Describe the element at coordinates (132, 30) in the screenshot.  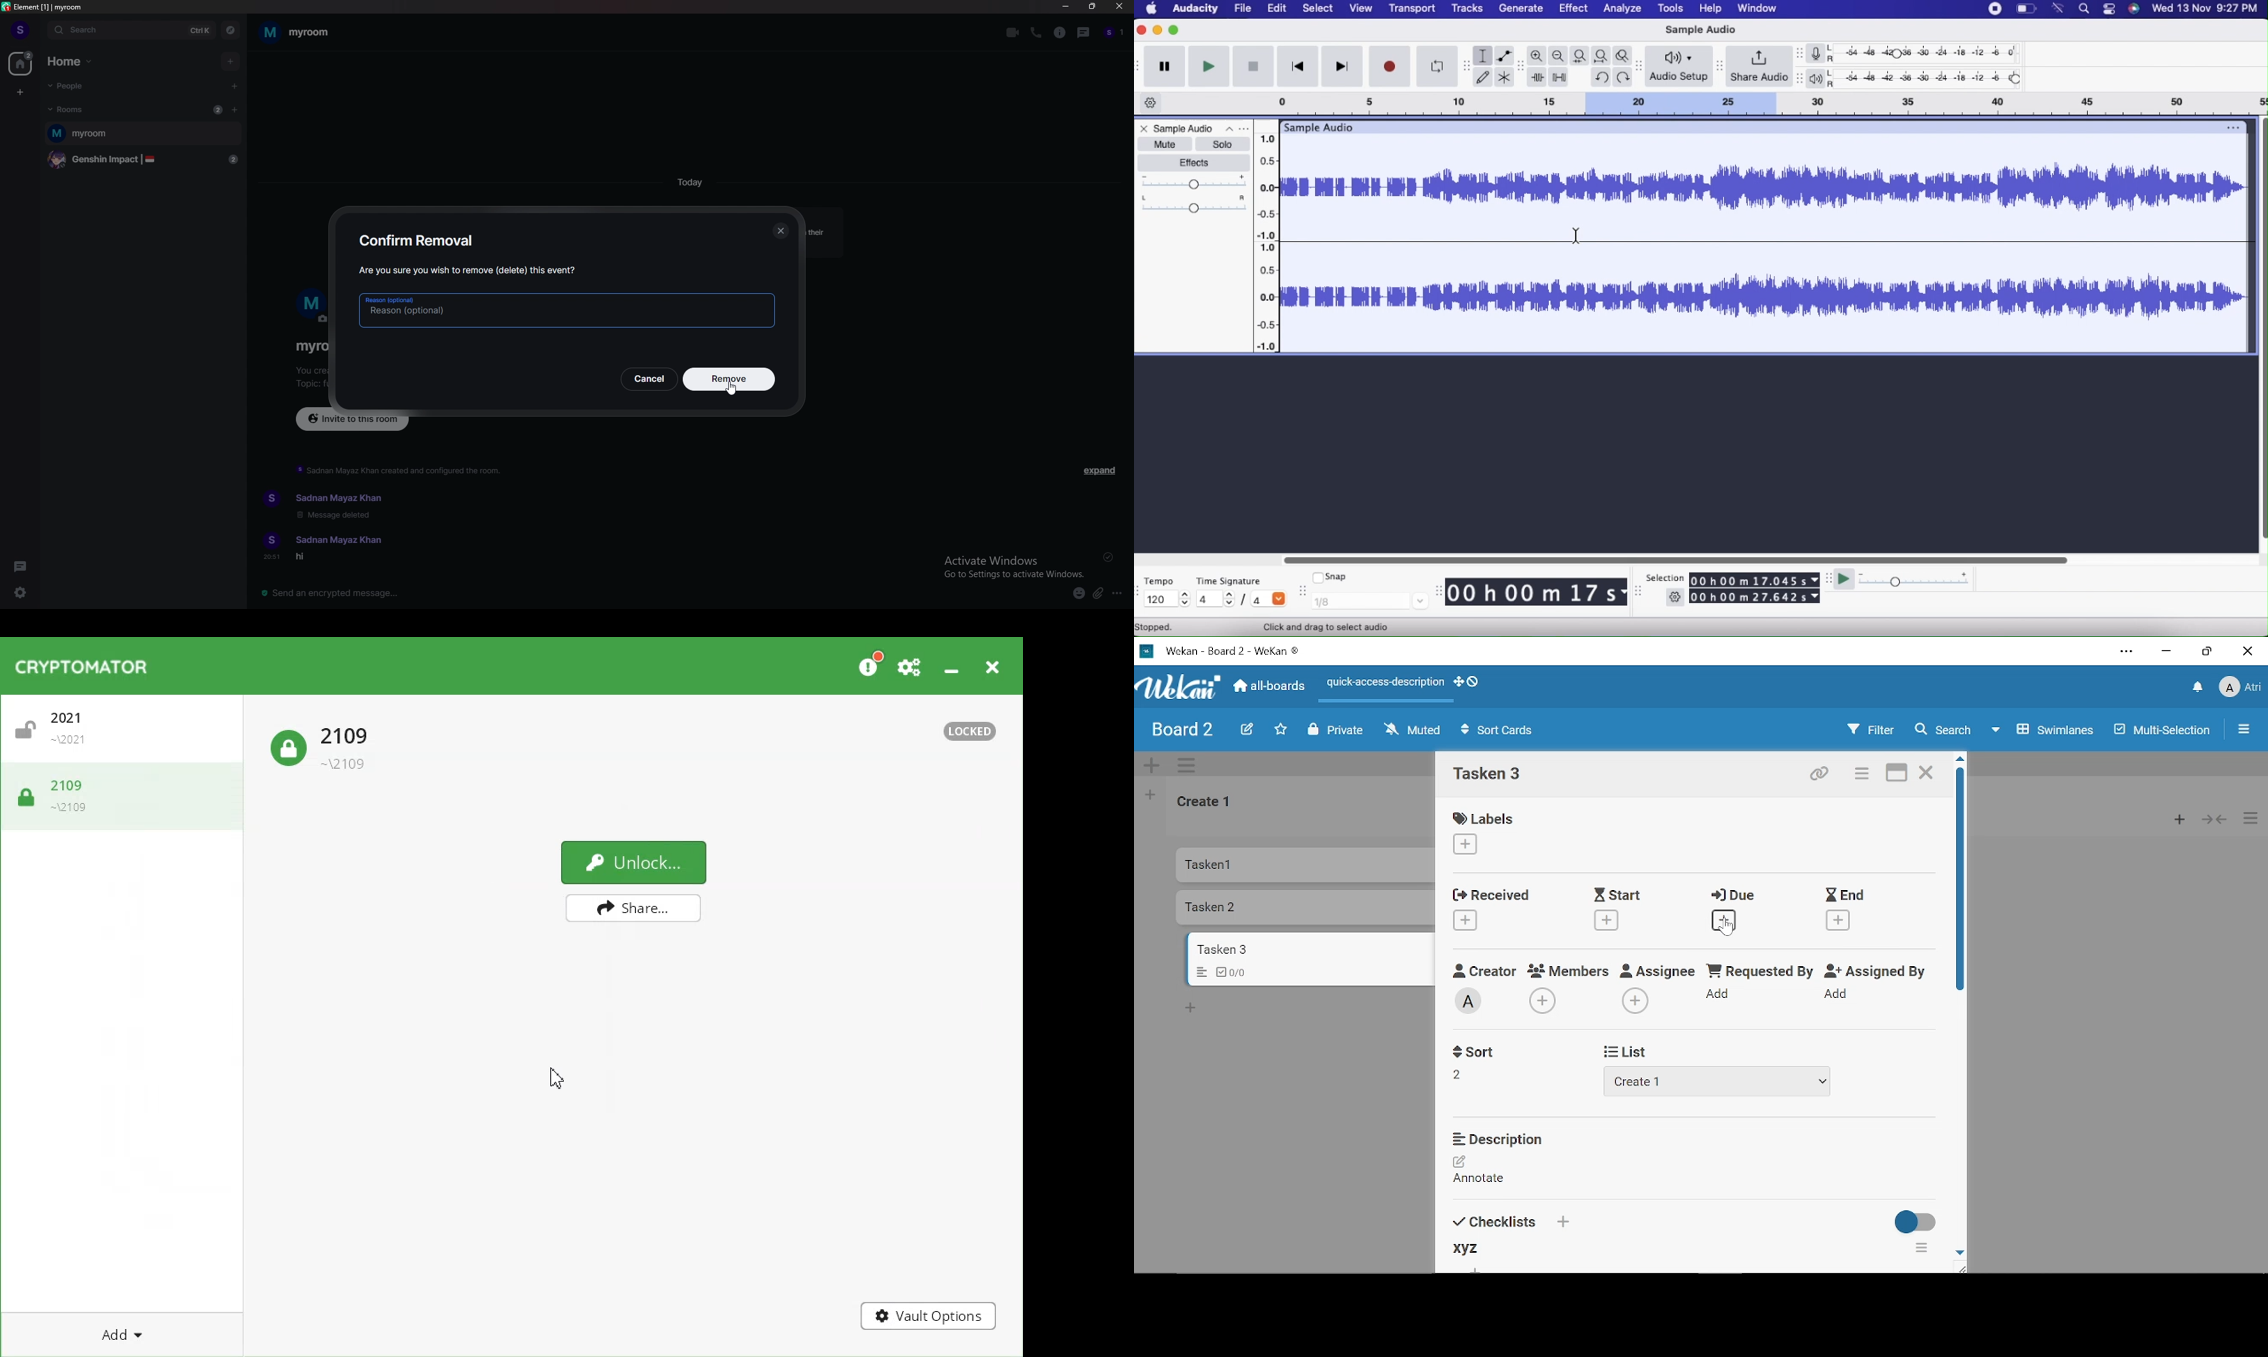
I see `search ctrl k` at that location.